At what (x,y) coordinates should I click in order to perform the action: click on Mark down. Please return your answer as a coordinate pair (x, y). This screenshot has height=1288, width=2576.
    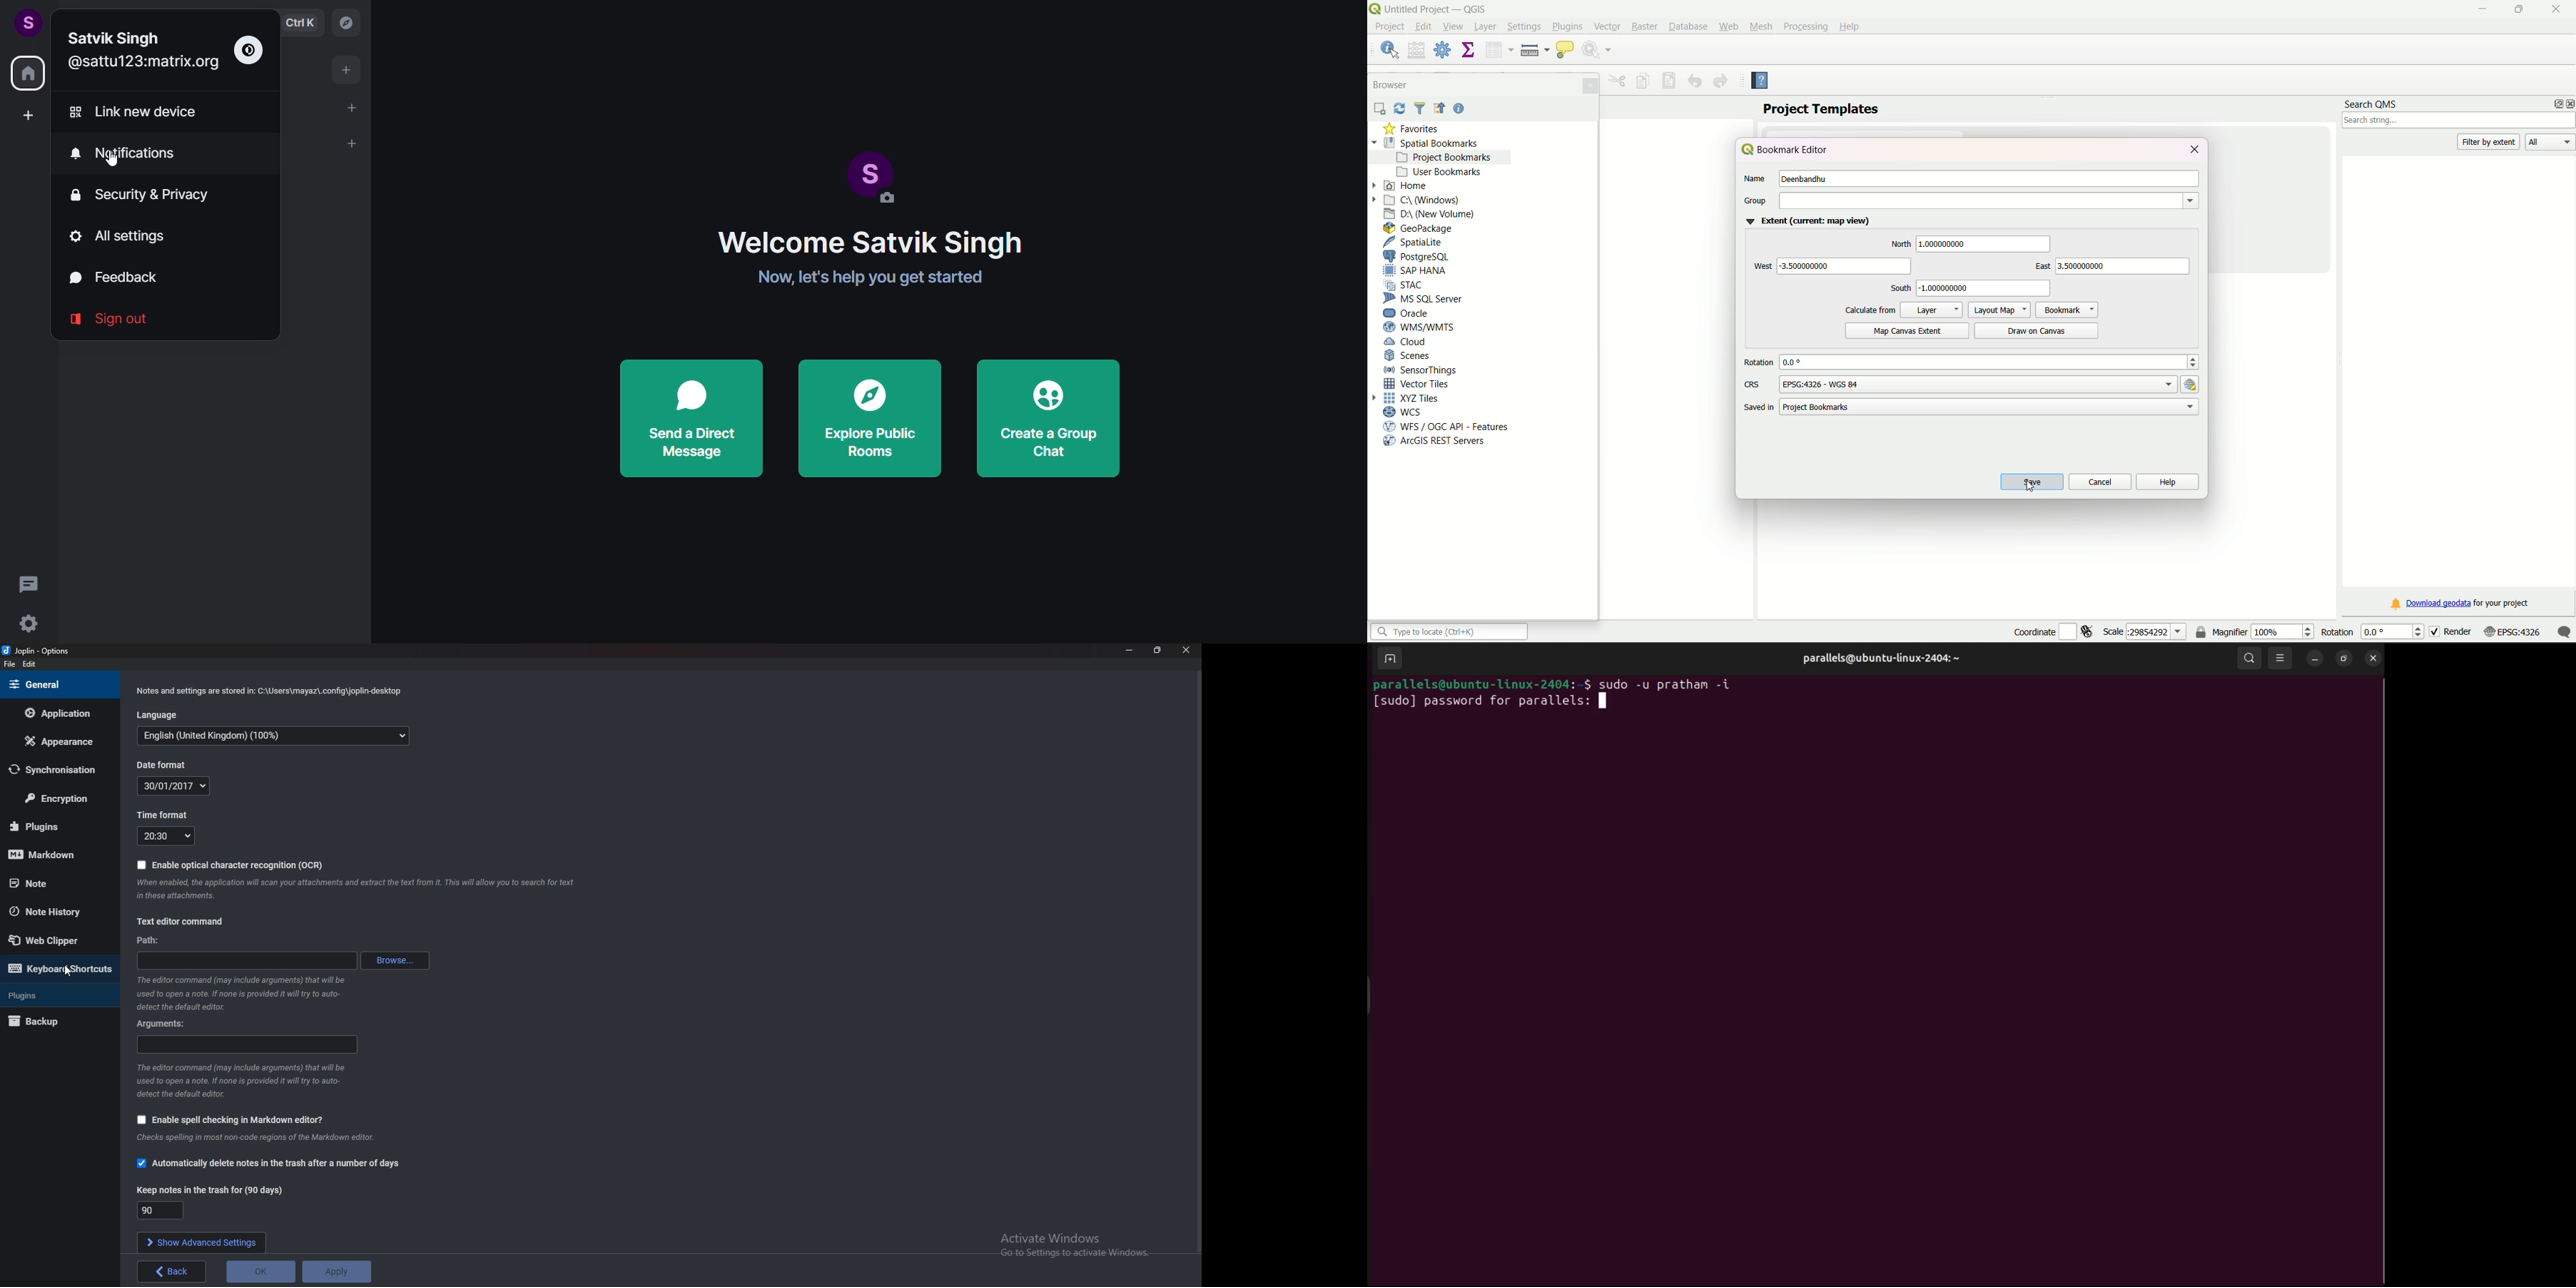
    Looking at the image, I should click on (54, 854).